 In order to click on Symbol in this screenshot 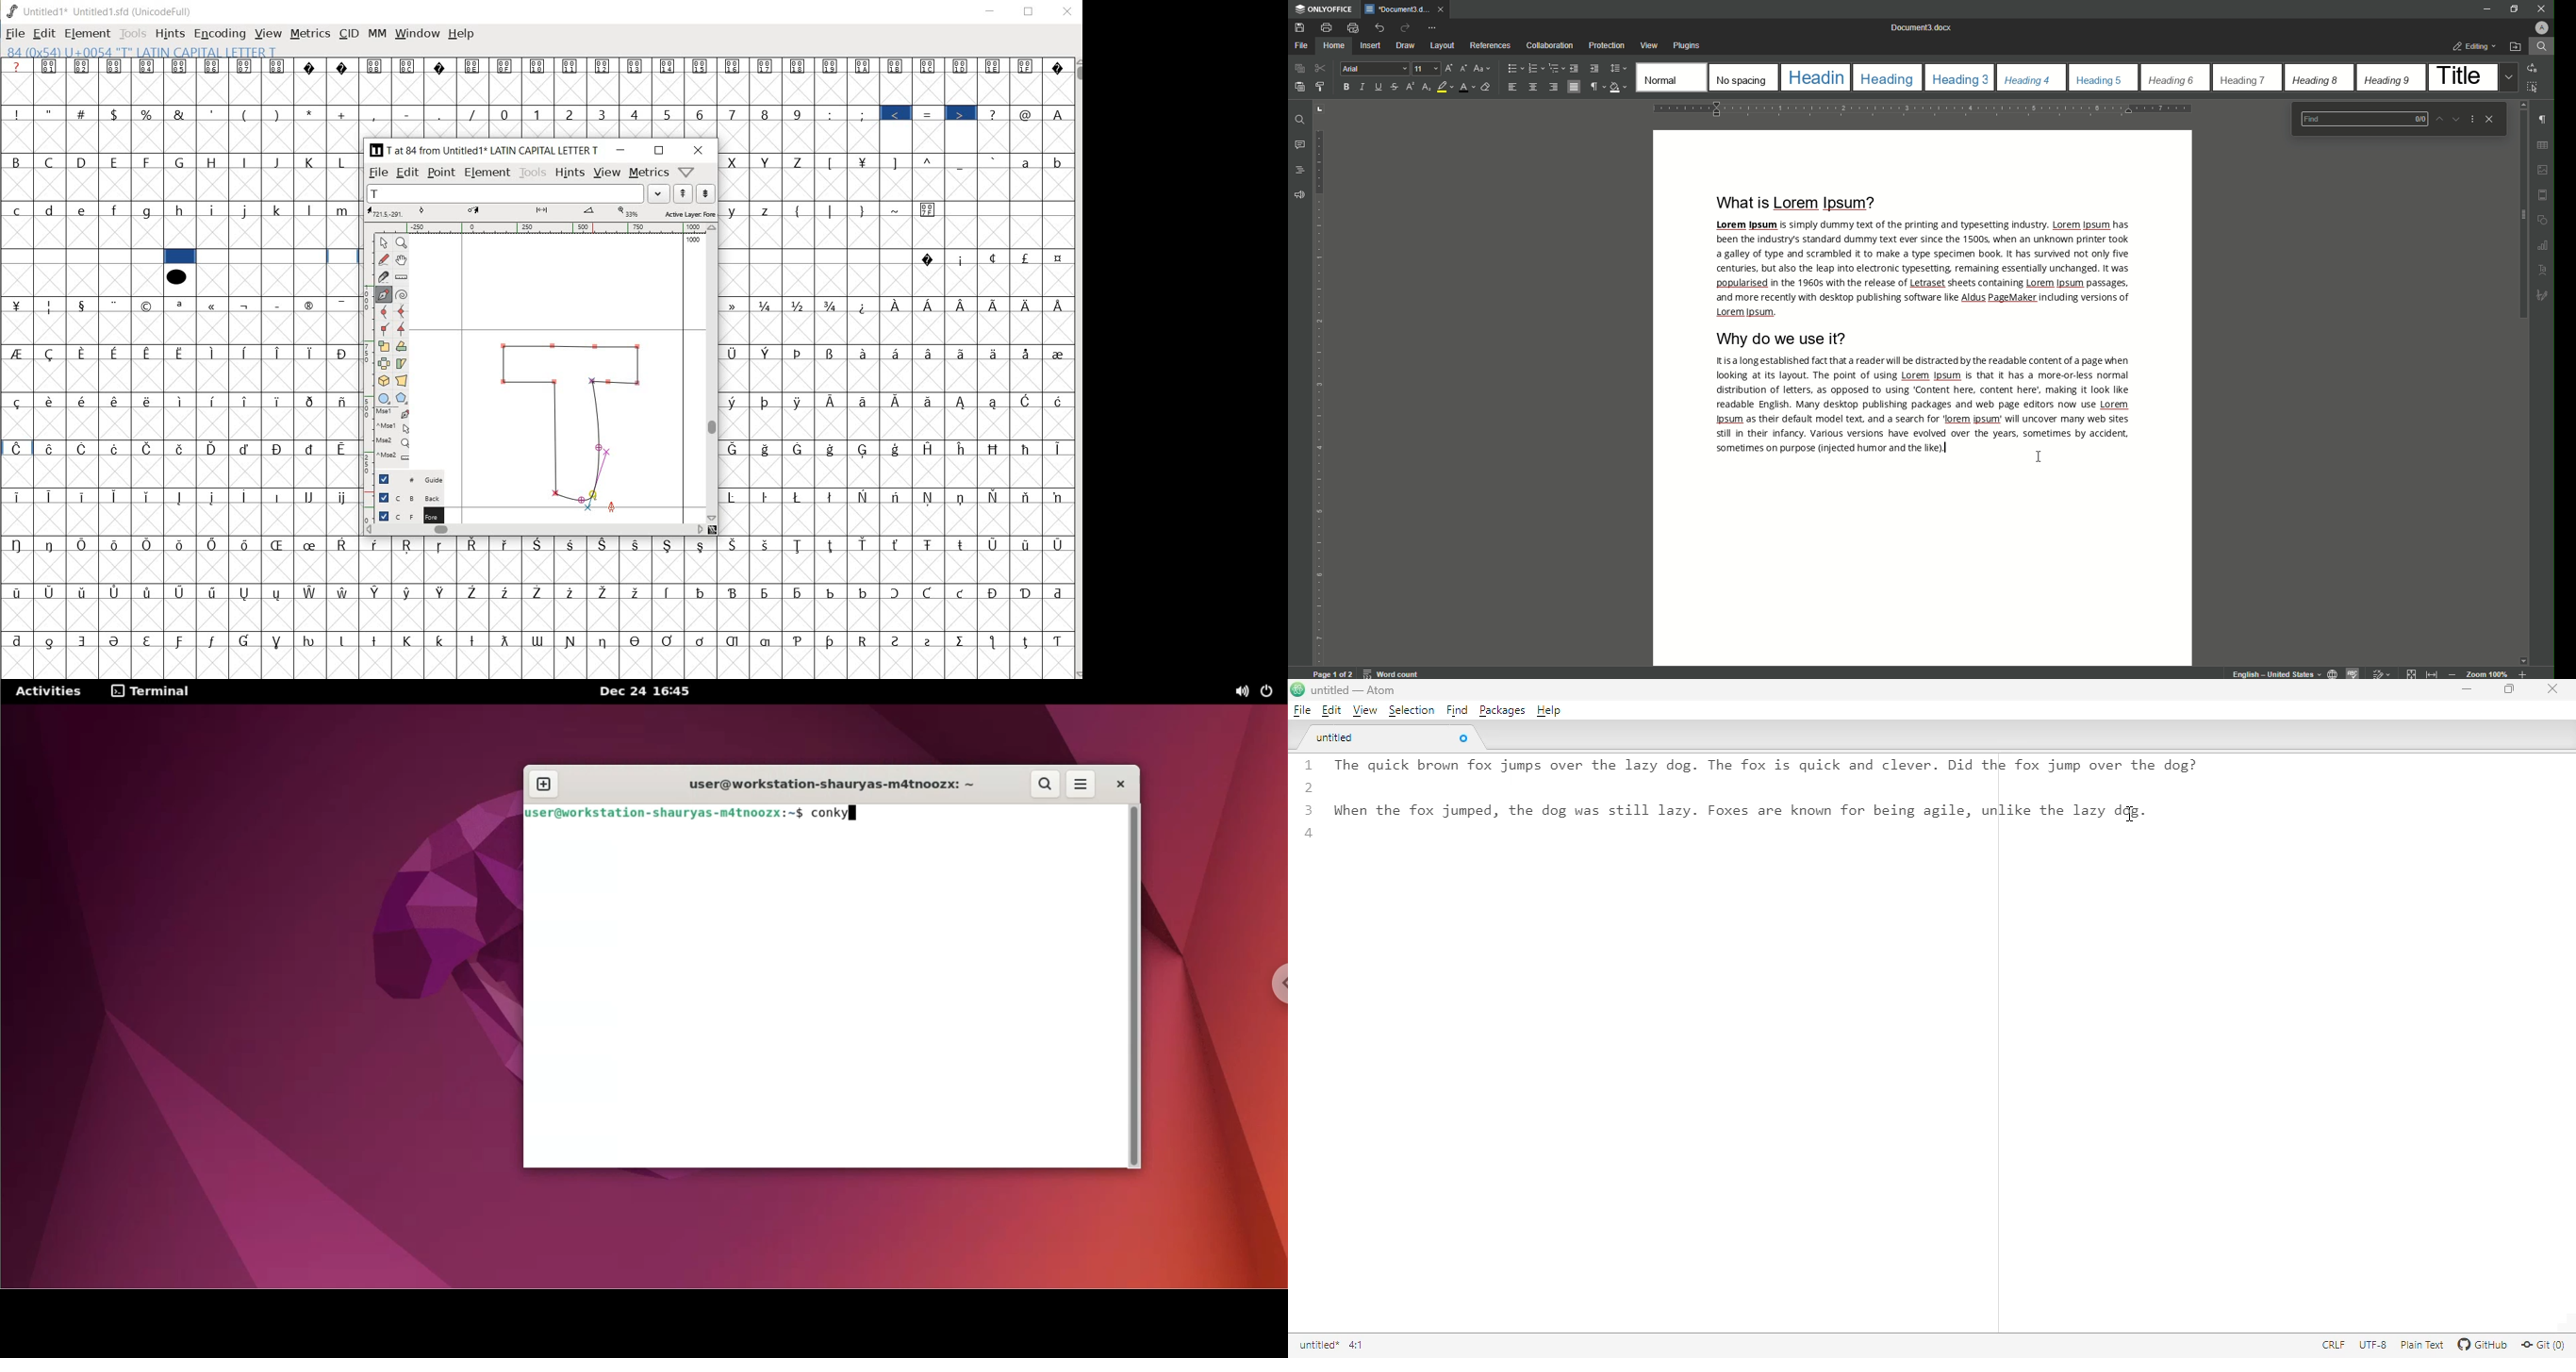, I will do `click(897, 497)`.